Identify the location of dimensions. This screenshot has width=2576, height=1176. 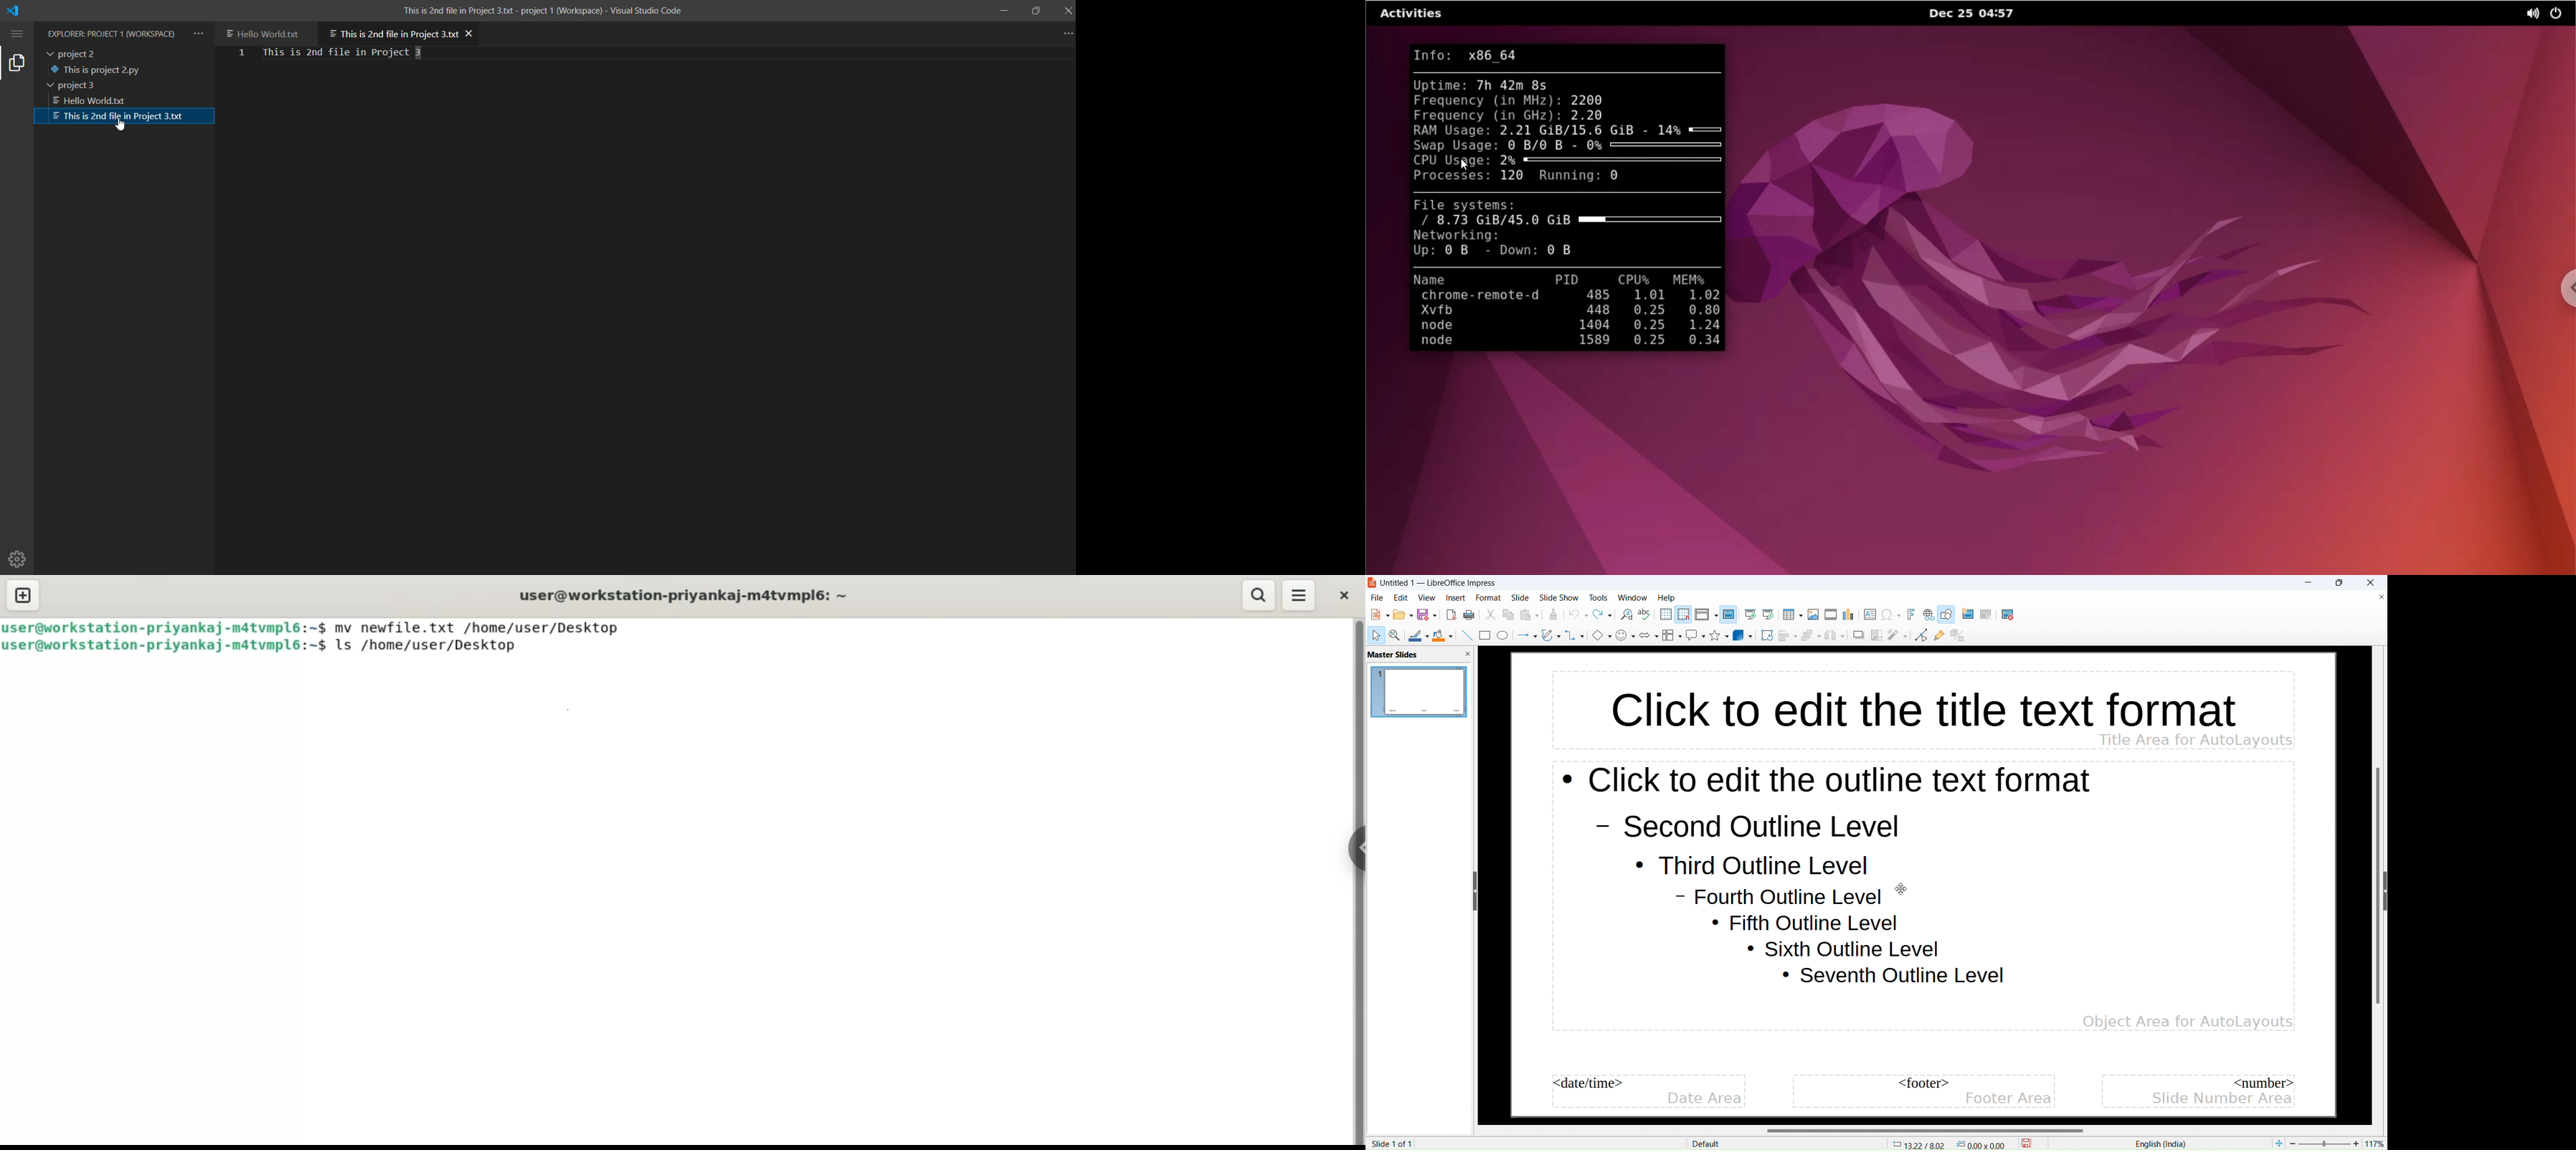
(1982, 1144).